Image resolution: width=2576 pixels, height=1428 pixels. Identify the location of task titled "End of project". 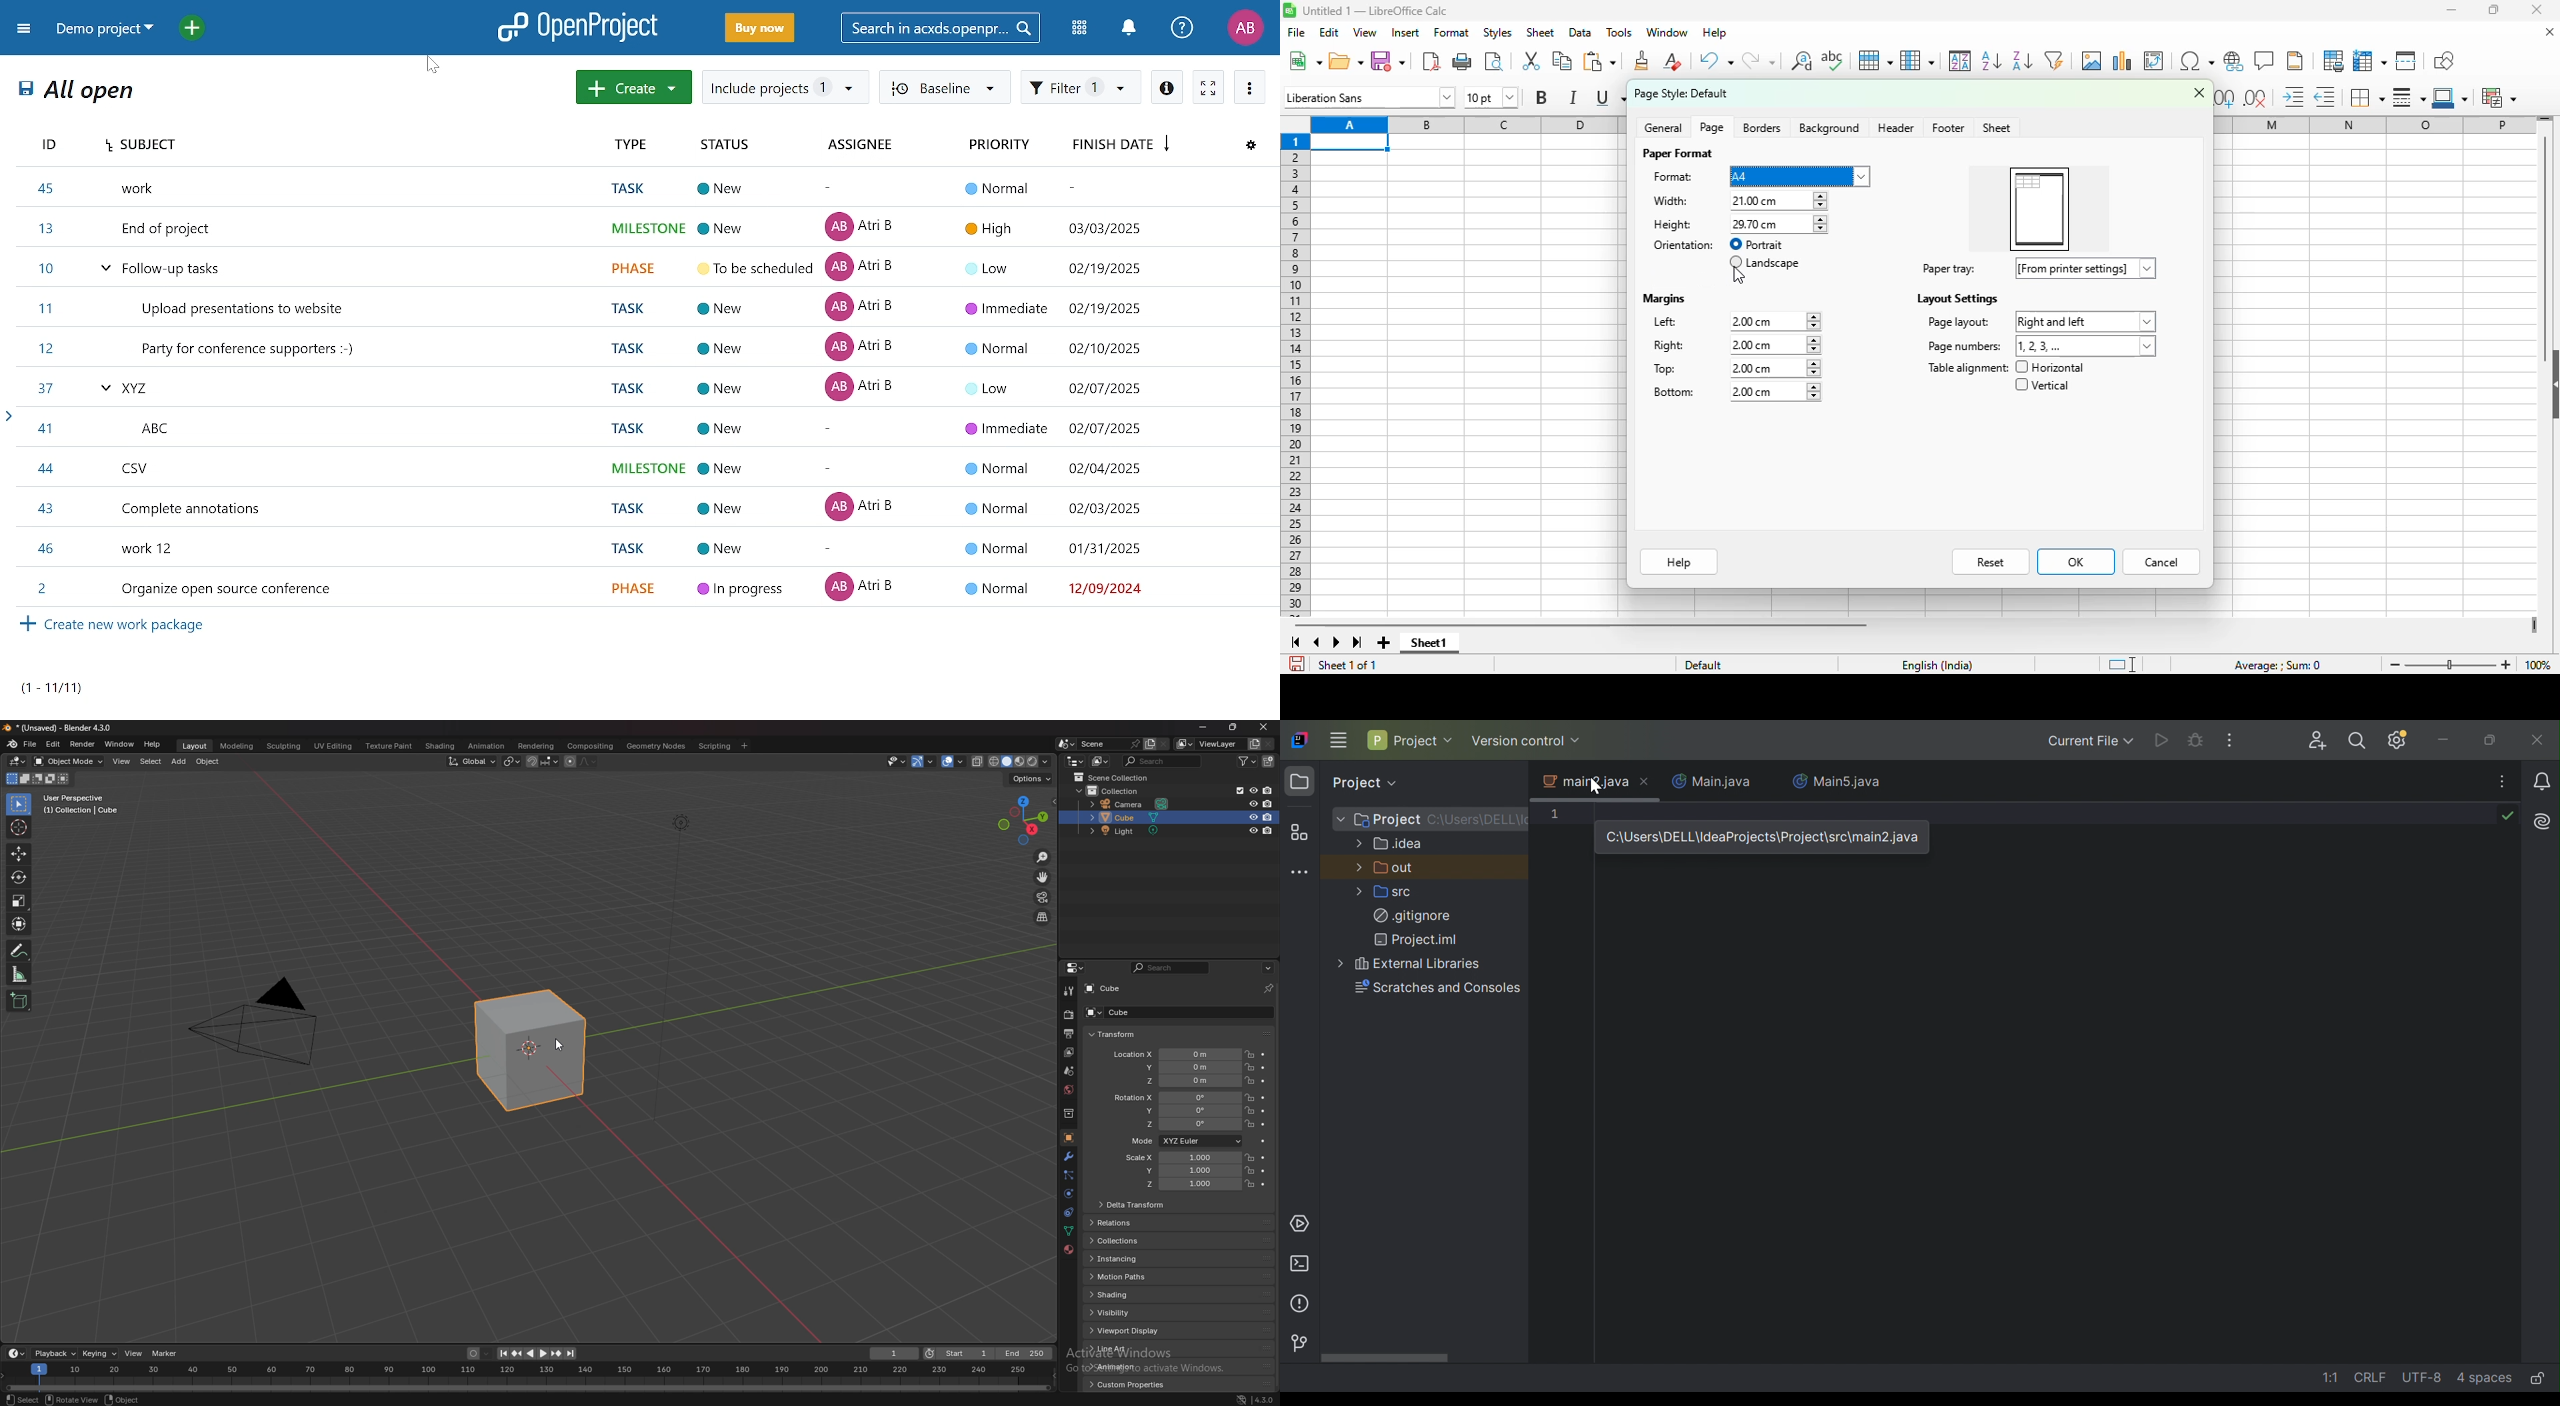
(655, 347).